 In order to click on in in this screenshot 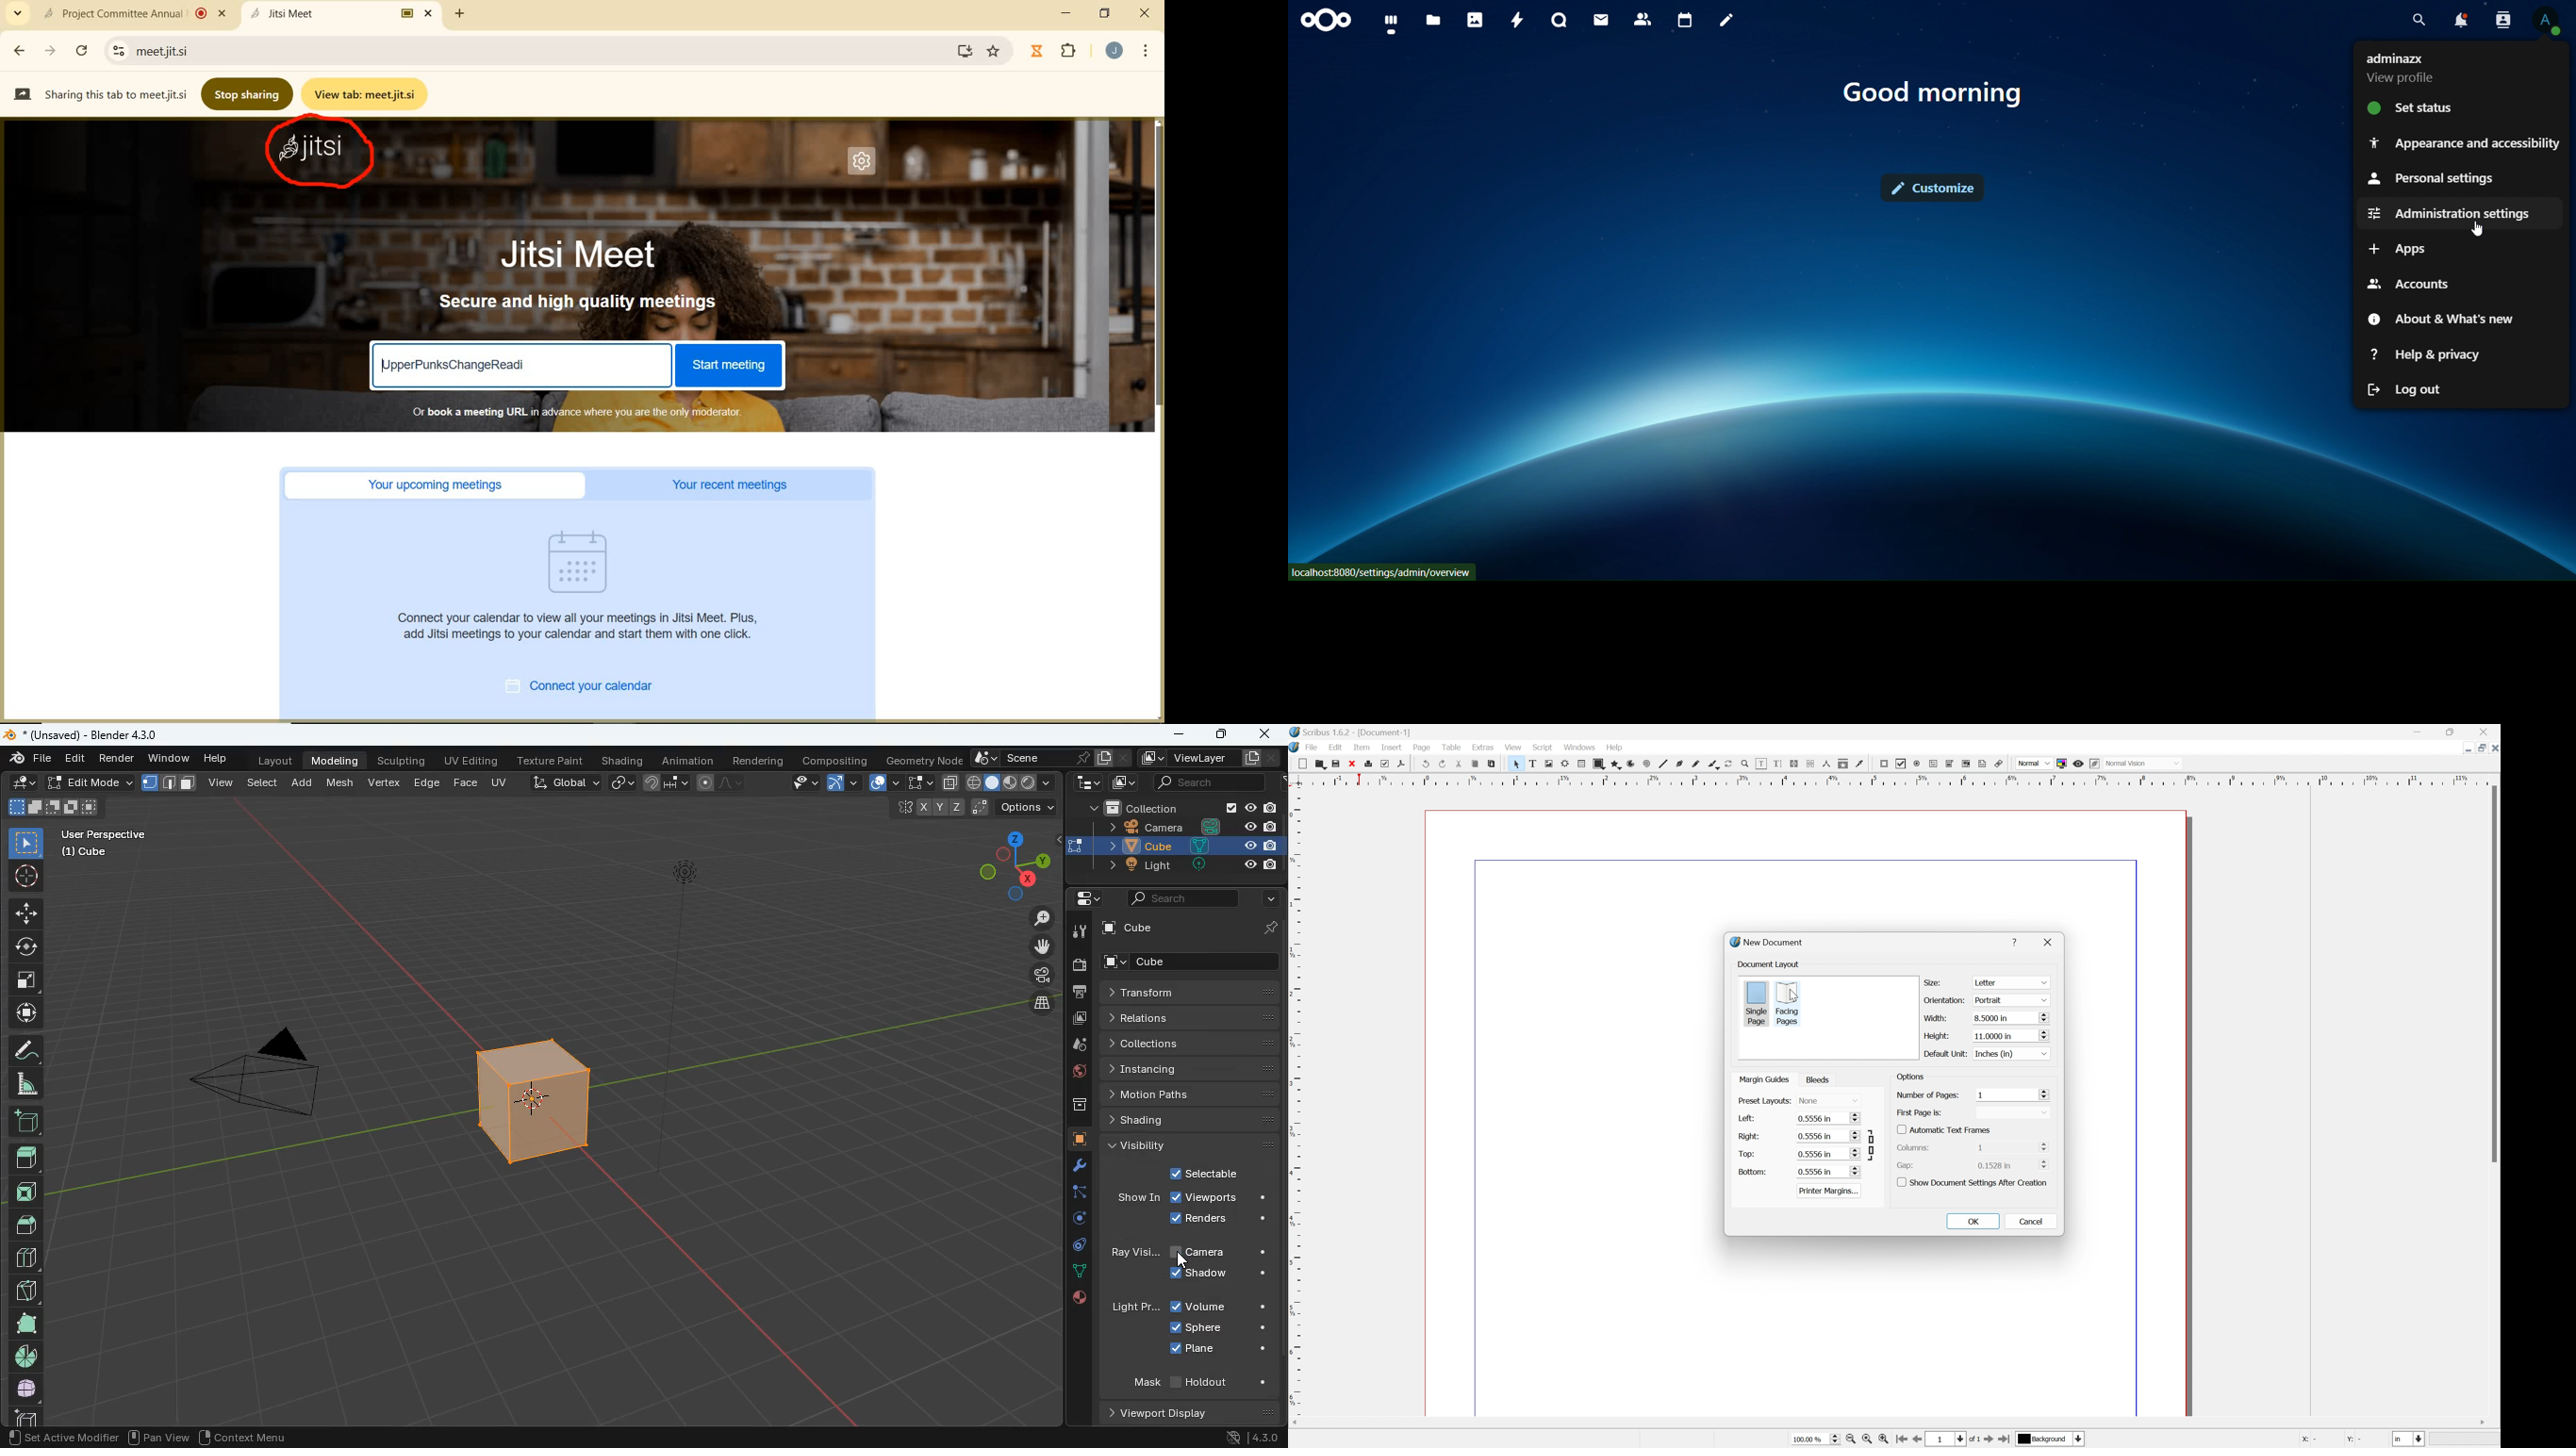, I will do `click(2410, 1440)`.